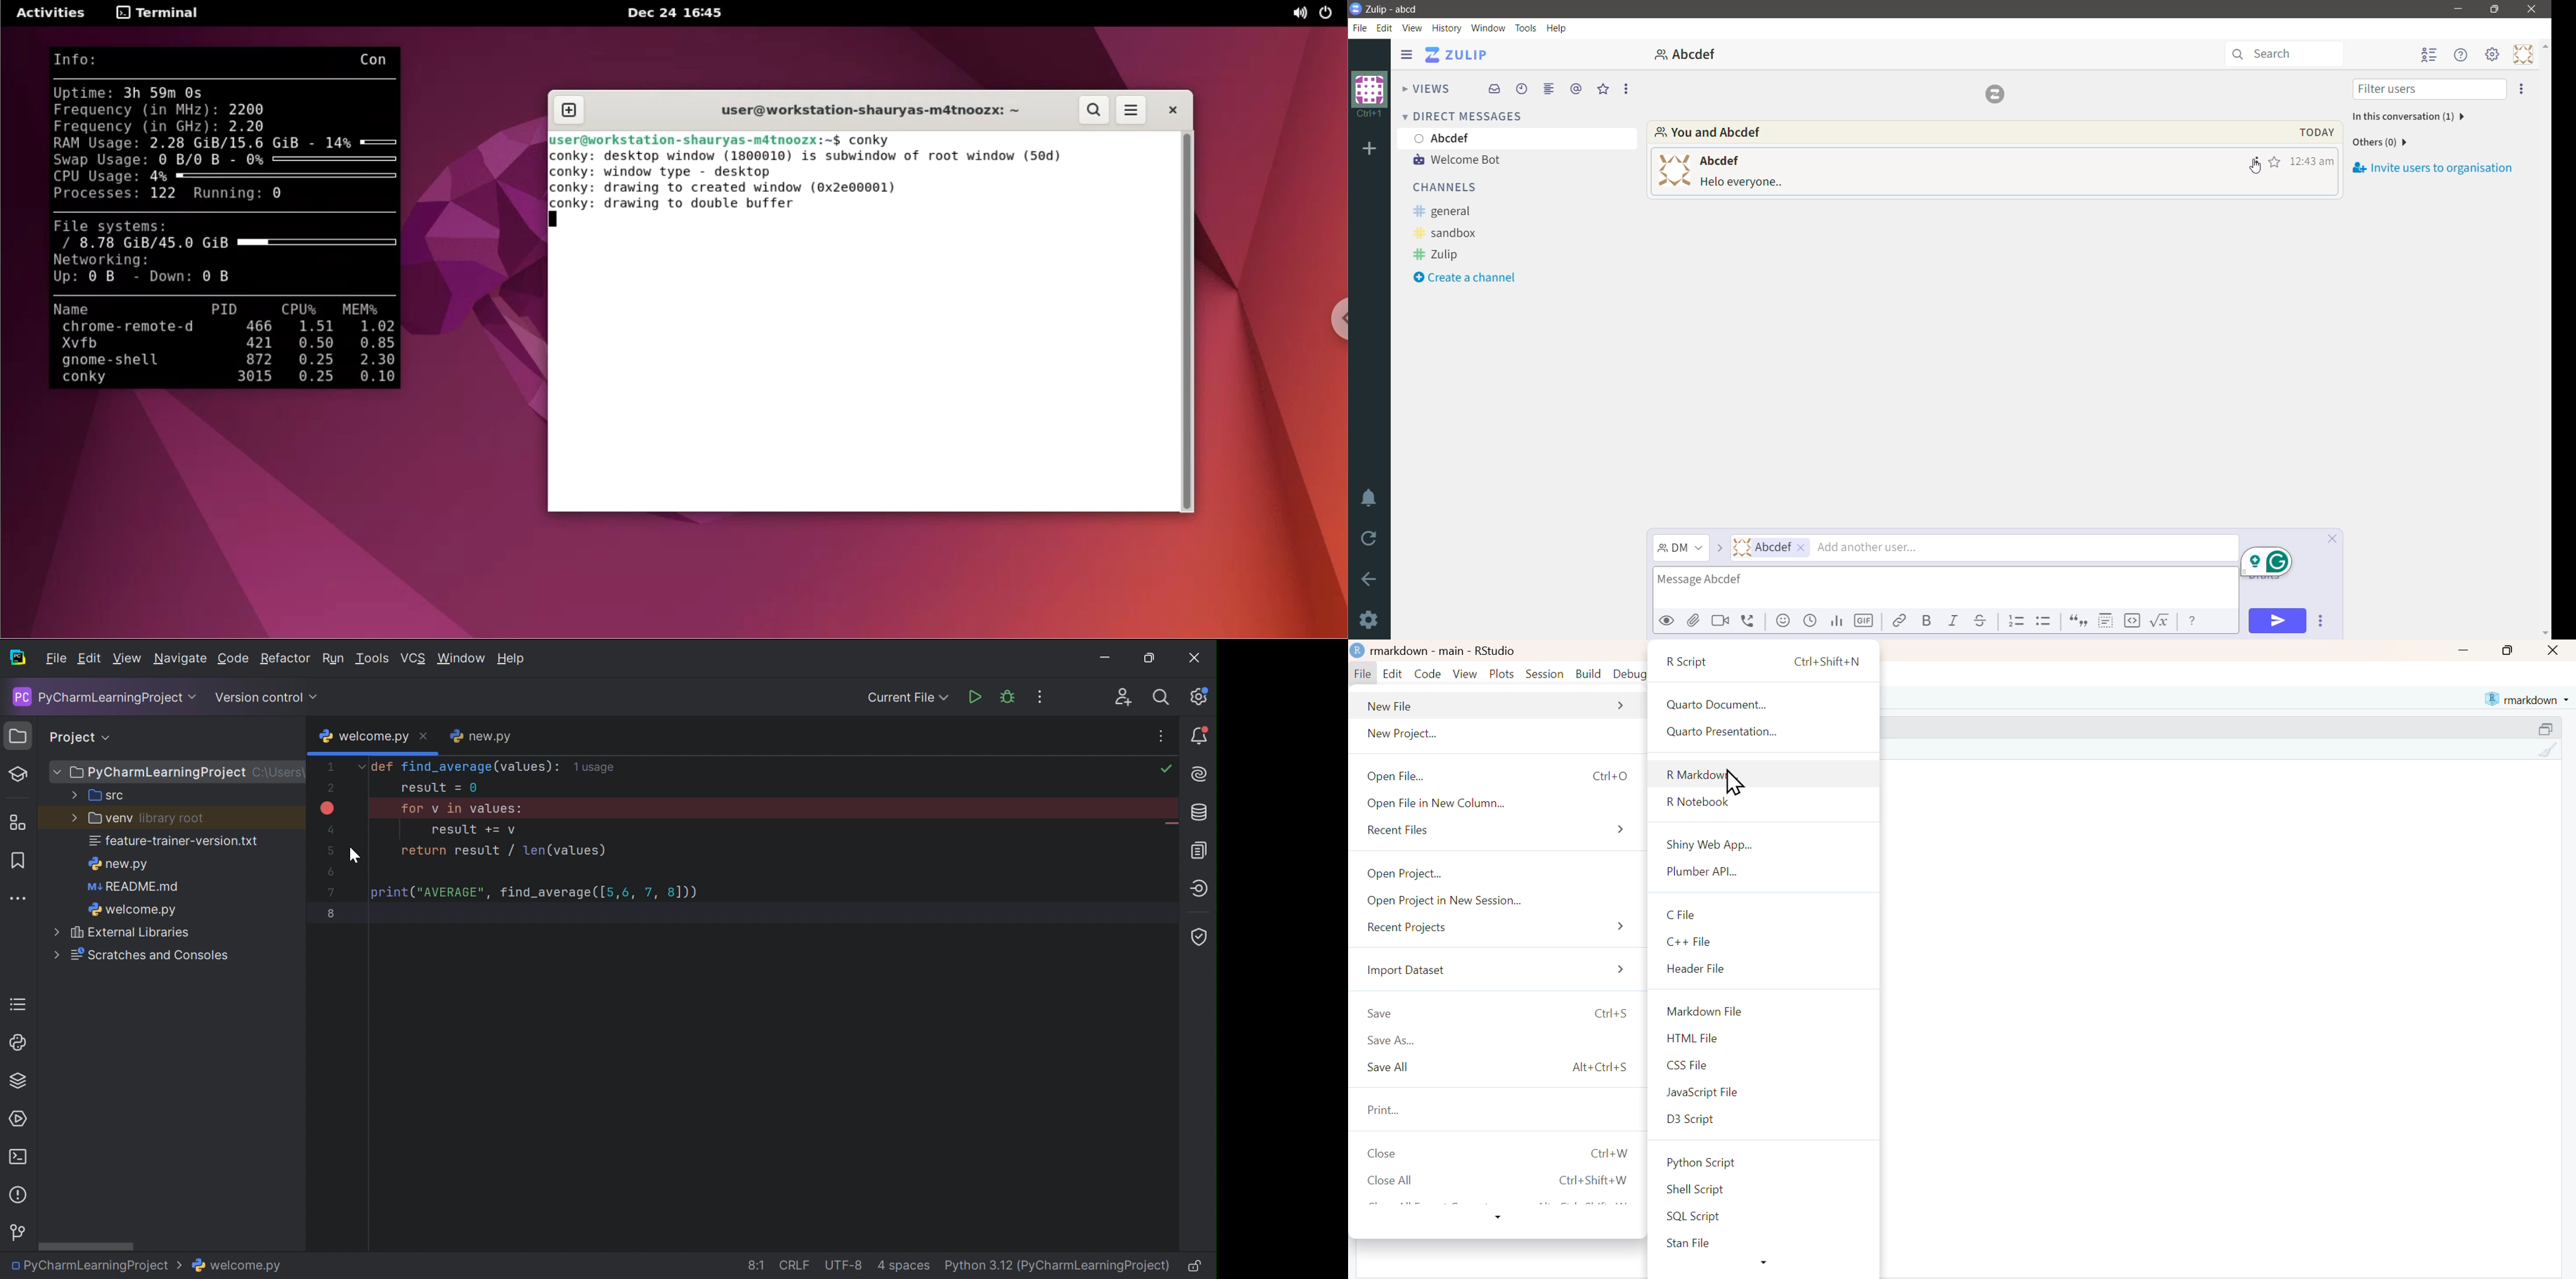 The image size is (2576, 1288). What do you see at coordinates (845, 1264) in the screenshot?
I see `UTF-8` at bounding box center [845, 1264].